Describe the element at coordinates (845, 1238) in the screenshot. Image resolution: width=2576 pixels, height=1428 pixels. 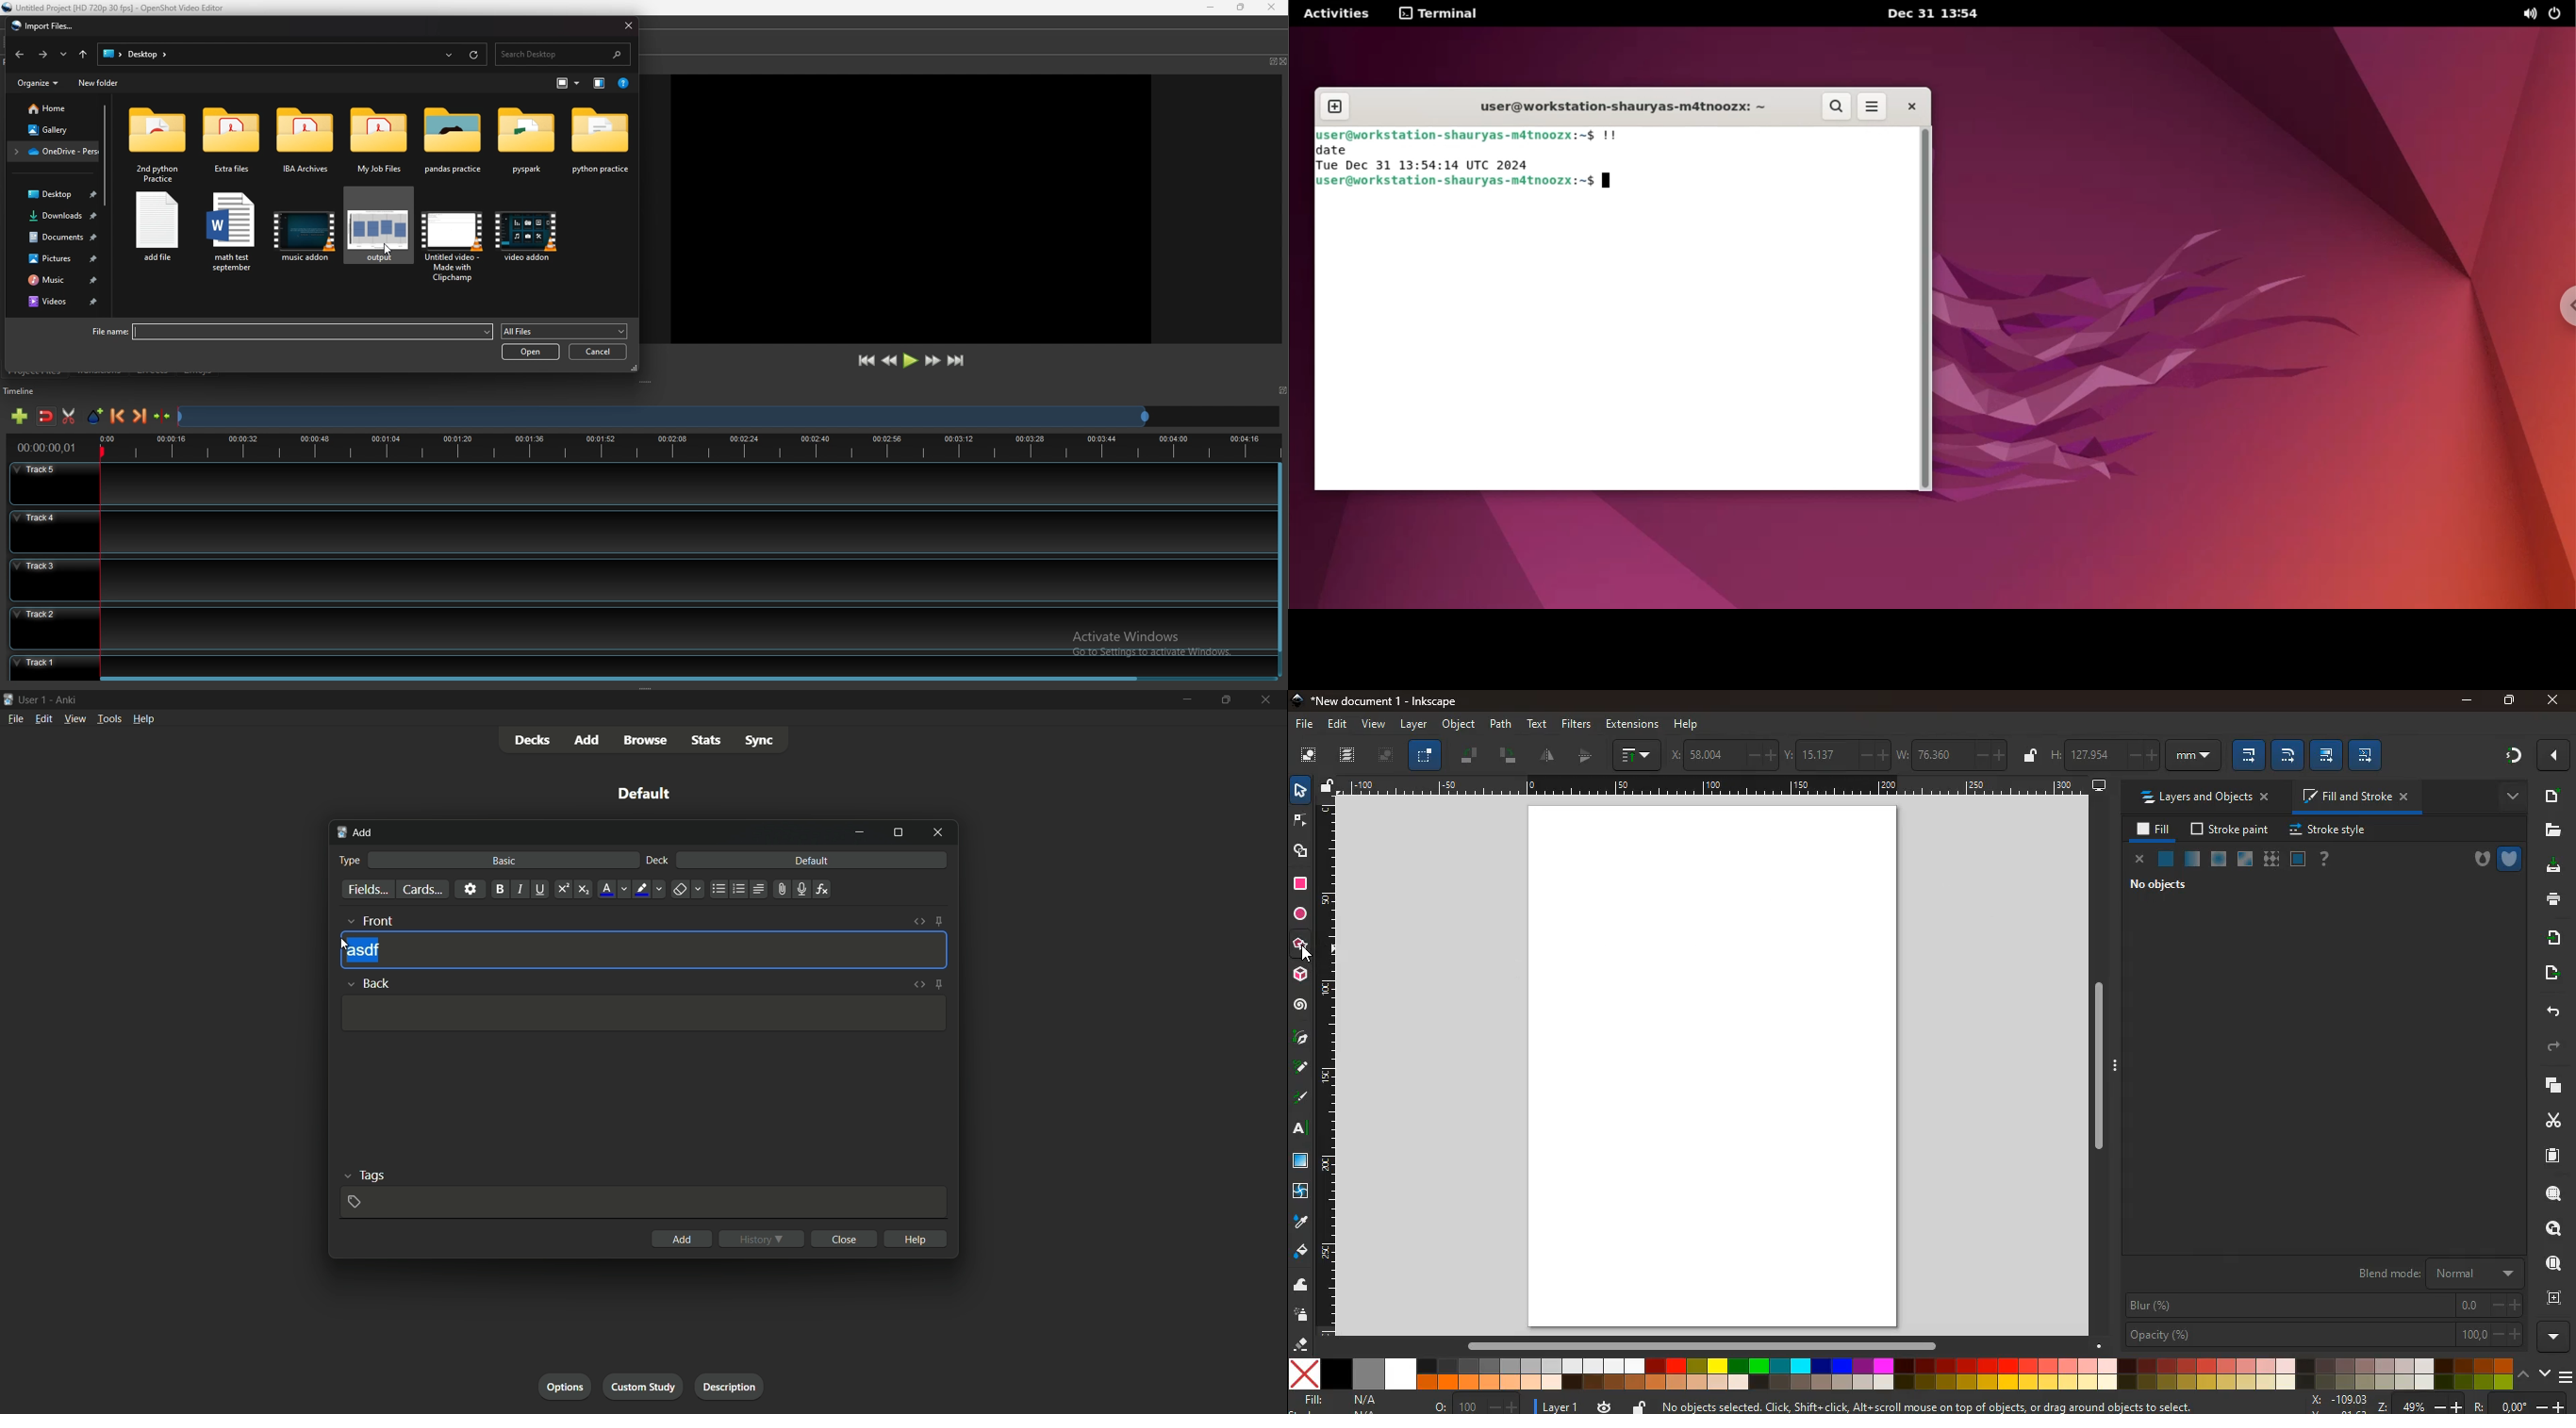
I see `close` at that location.